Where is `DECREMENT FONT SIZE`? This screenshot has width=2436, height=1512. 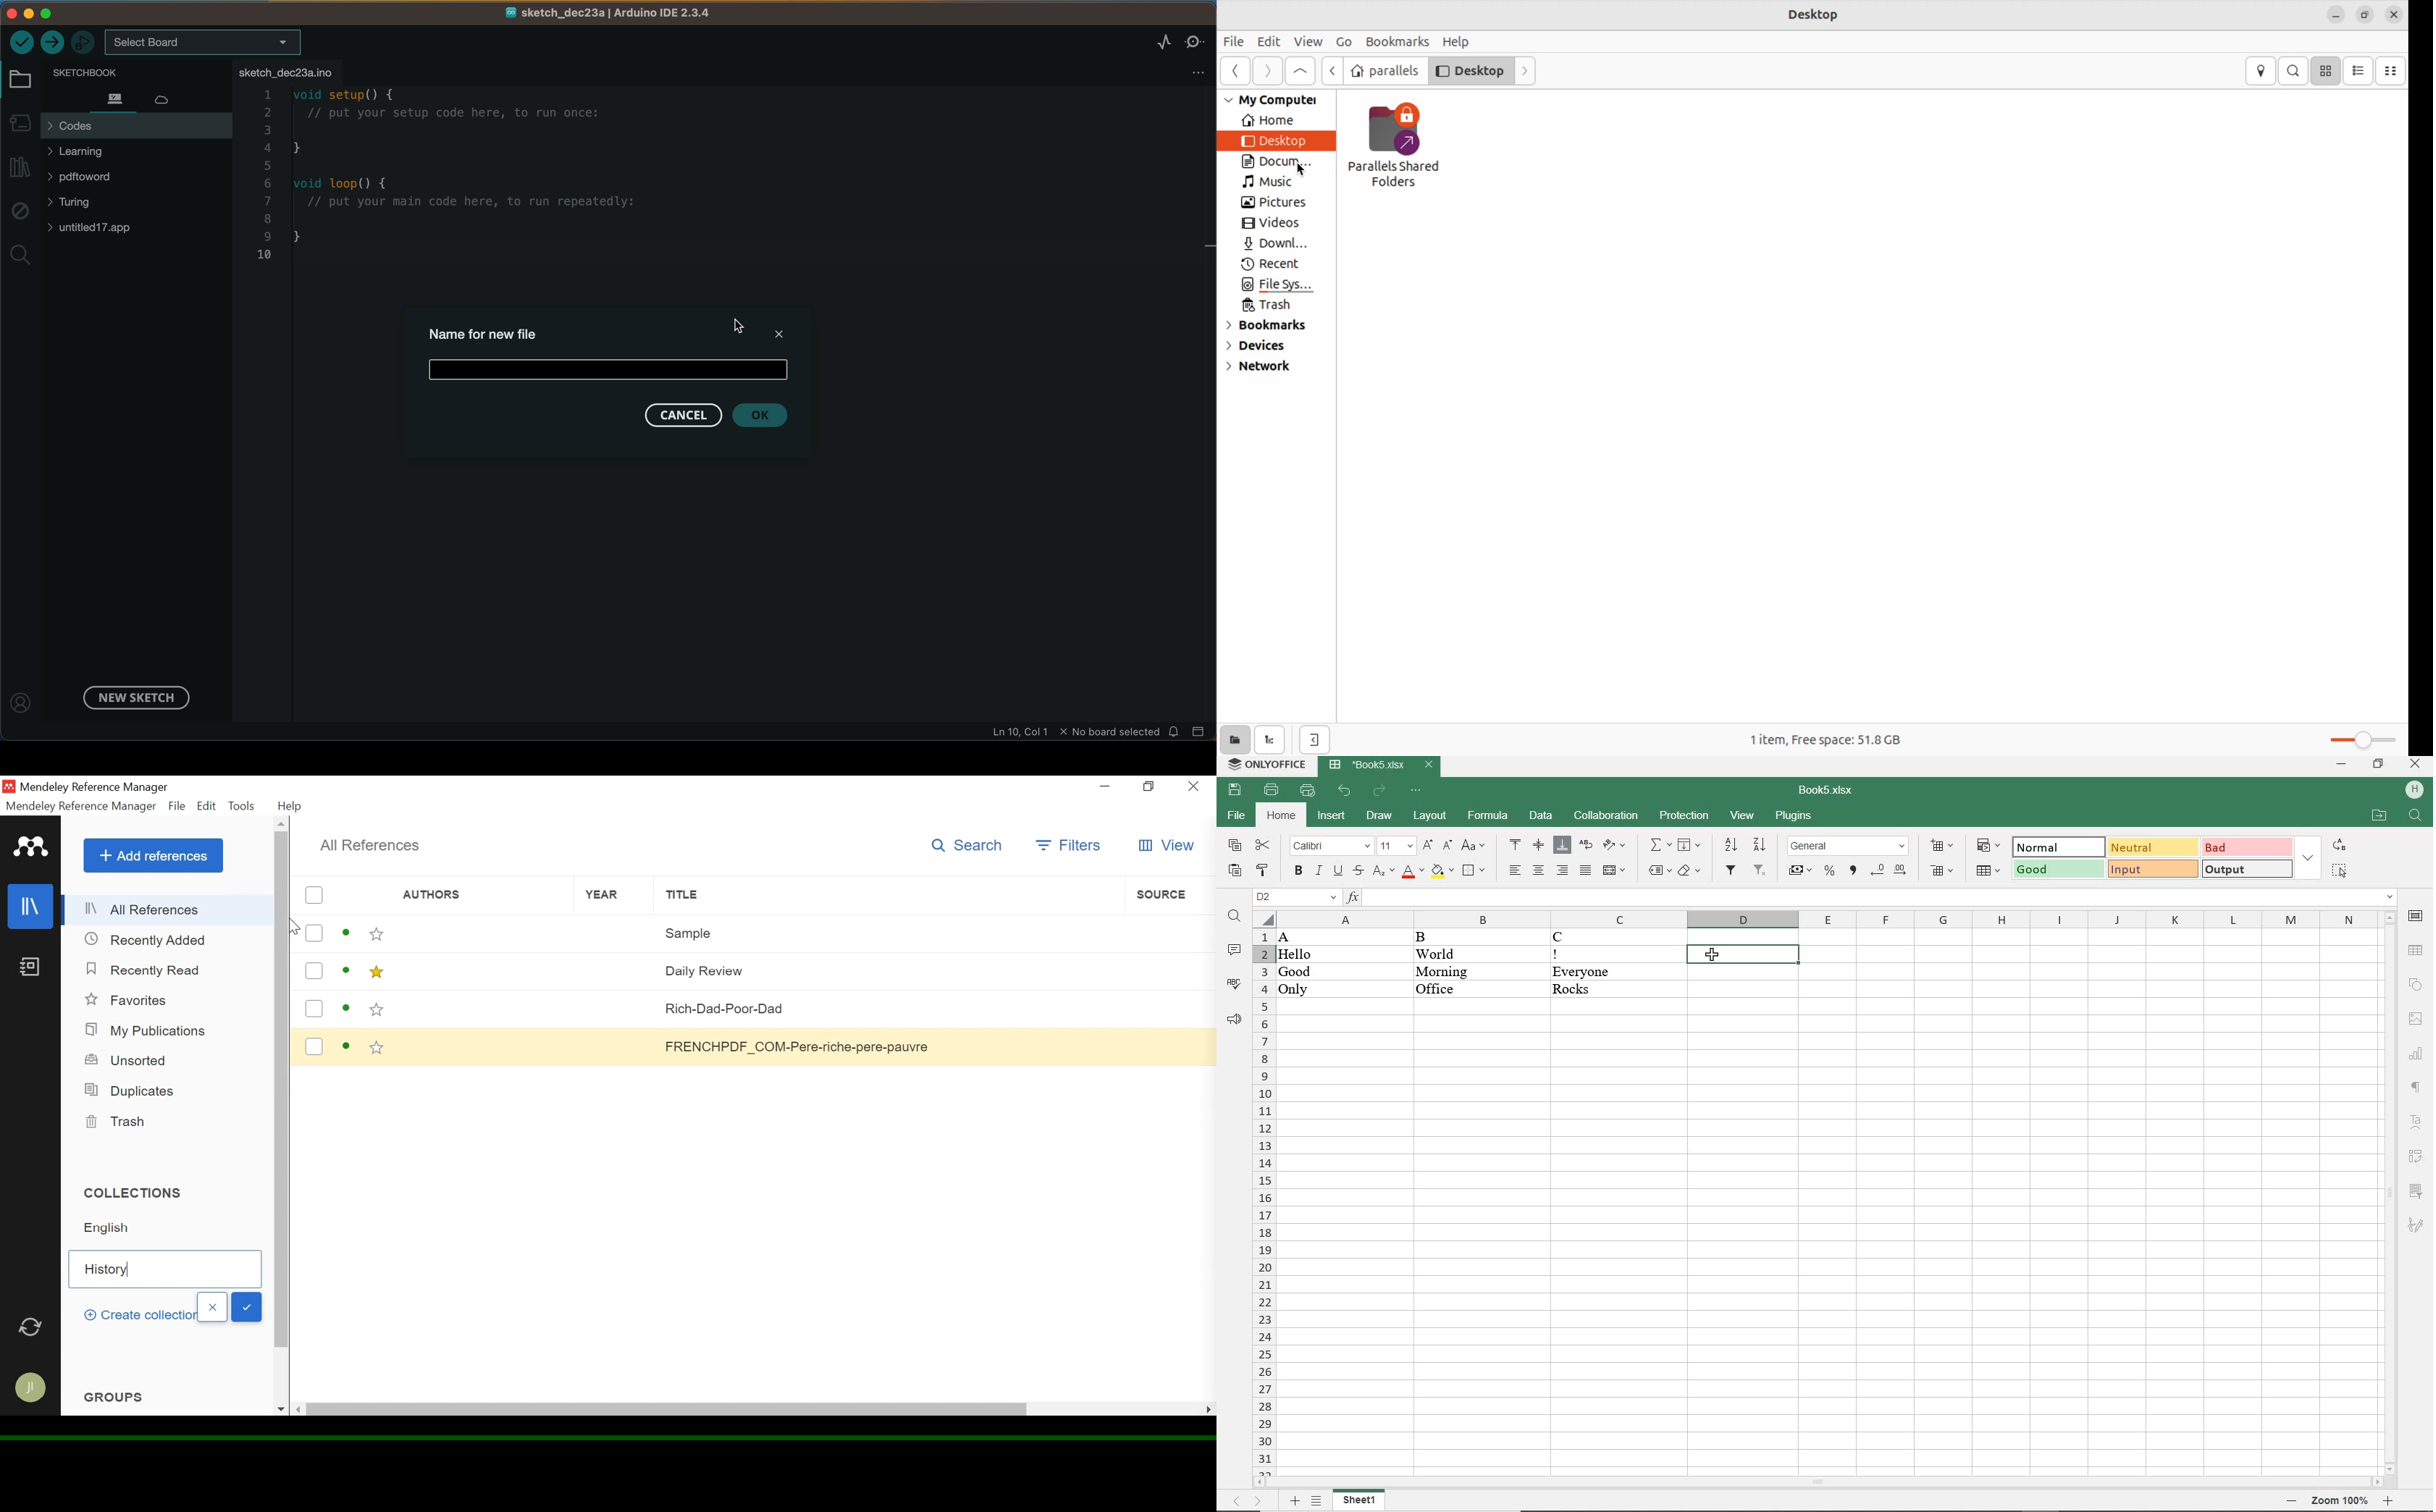
DECREMENT FONT SIZE is located at coordinates (1447, 848).